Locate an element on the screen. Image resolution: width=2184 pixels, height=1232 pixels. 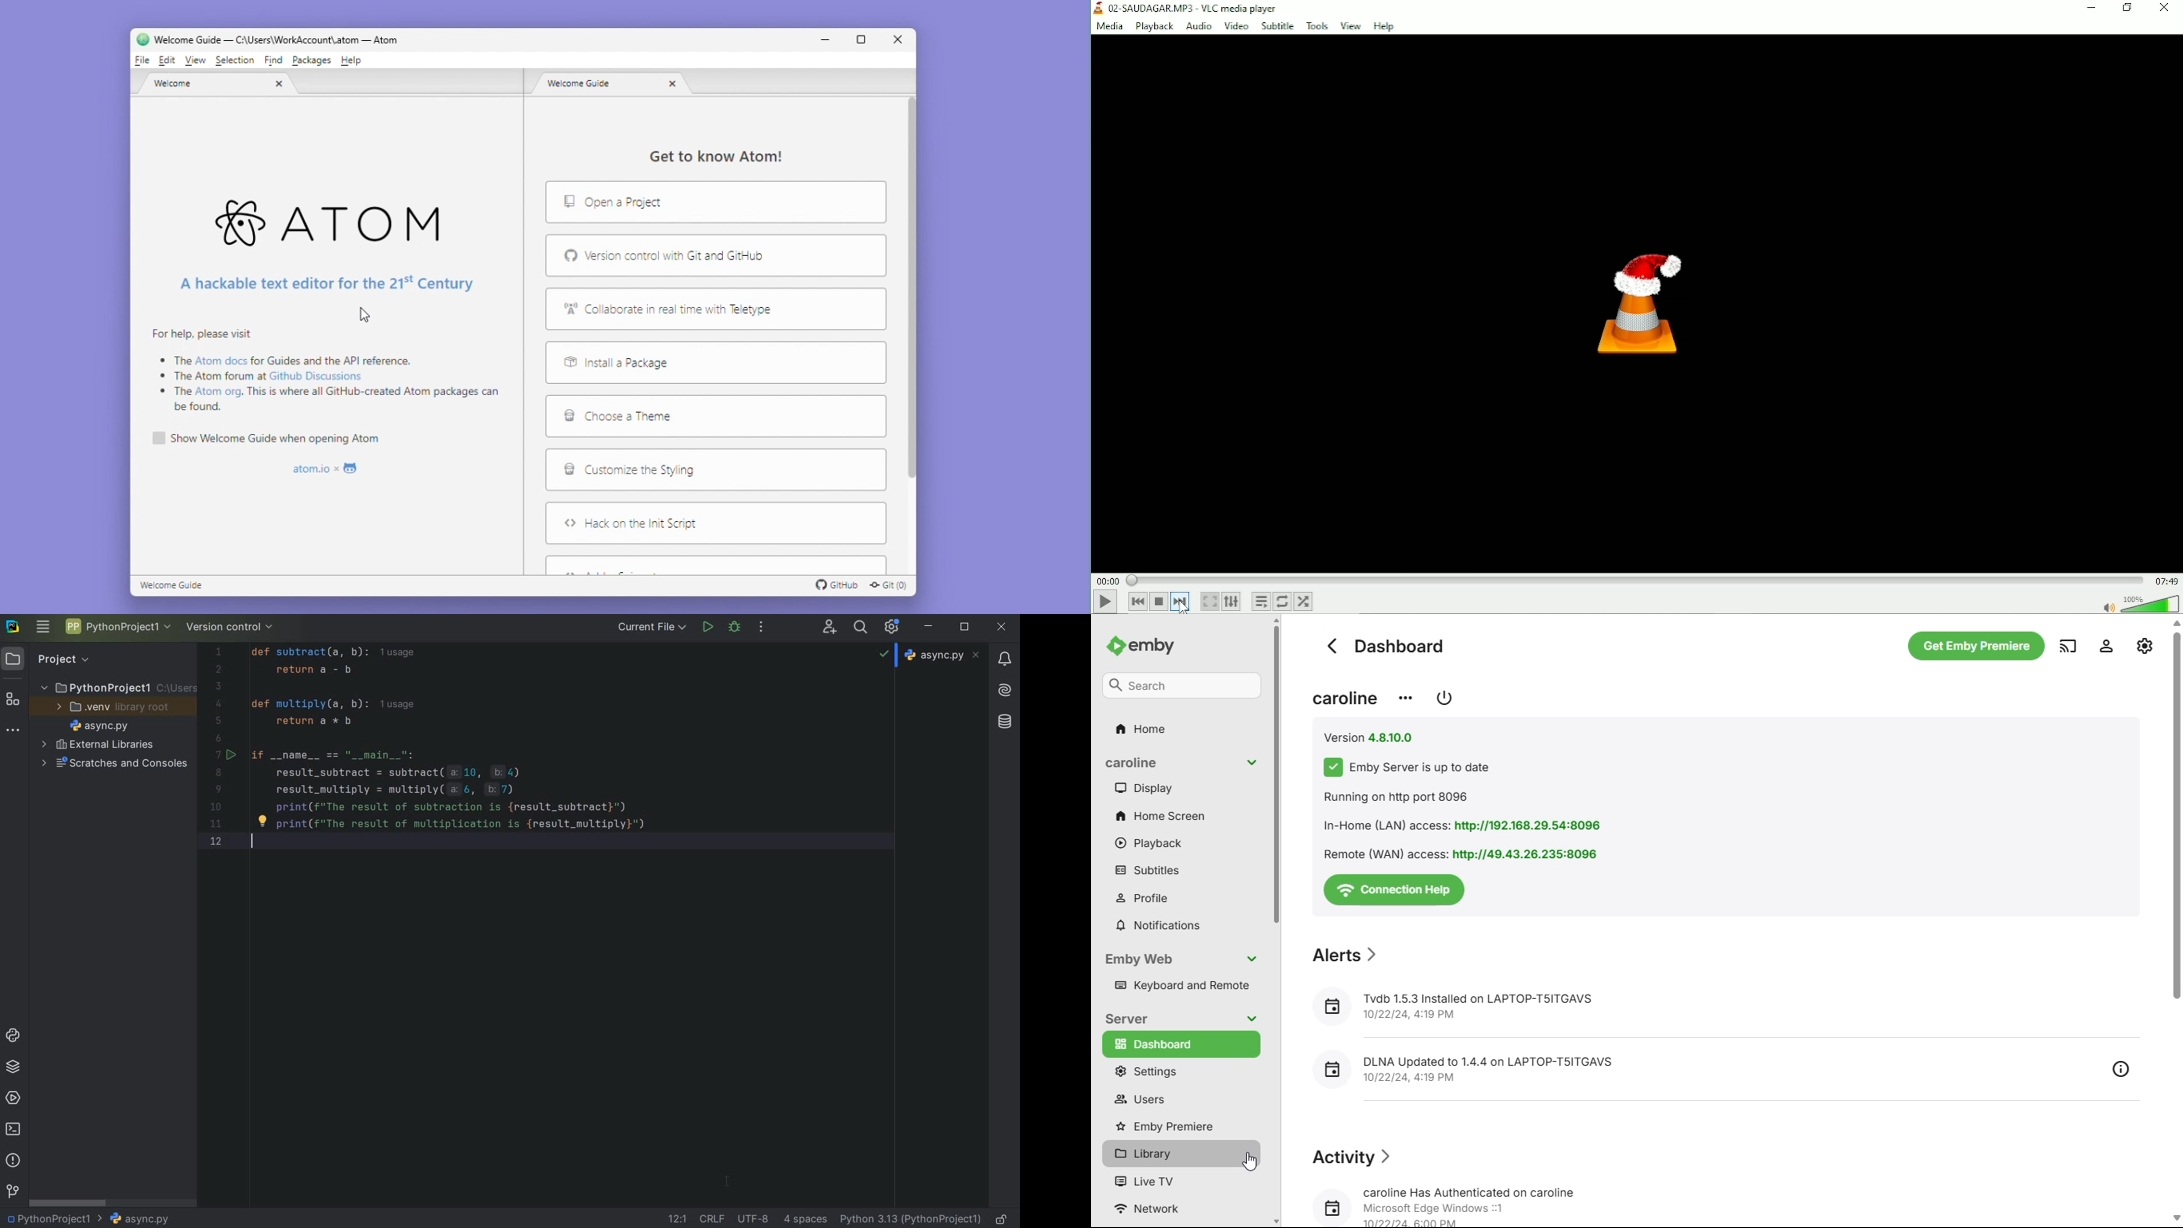
emby logo is located at coordinates (1114, 647).